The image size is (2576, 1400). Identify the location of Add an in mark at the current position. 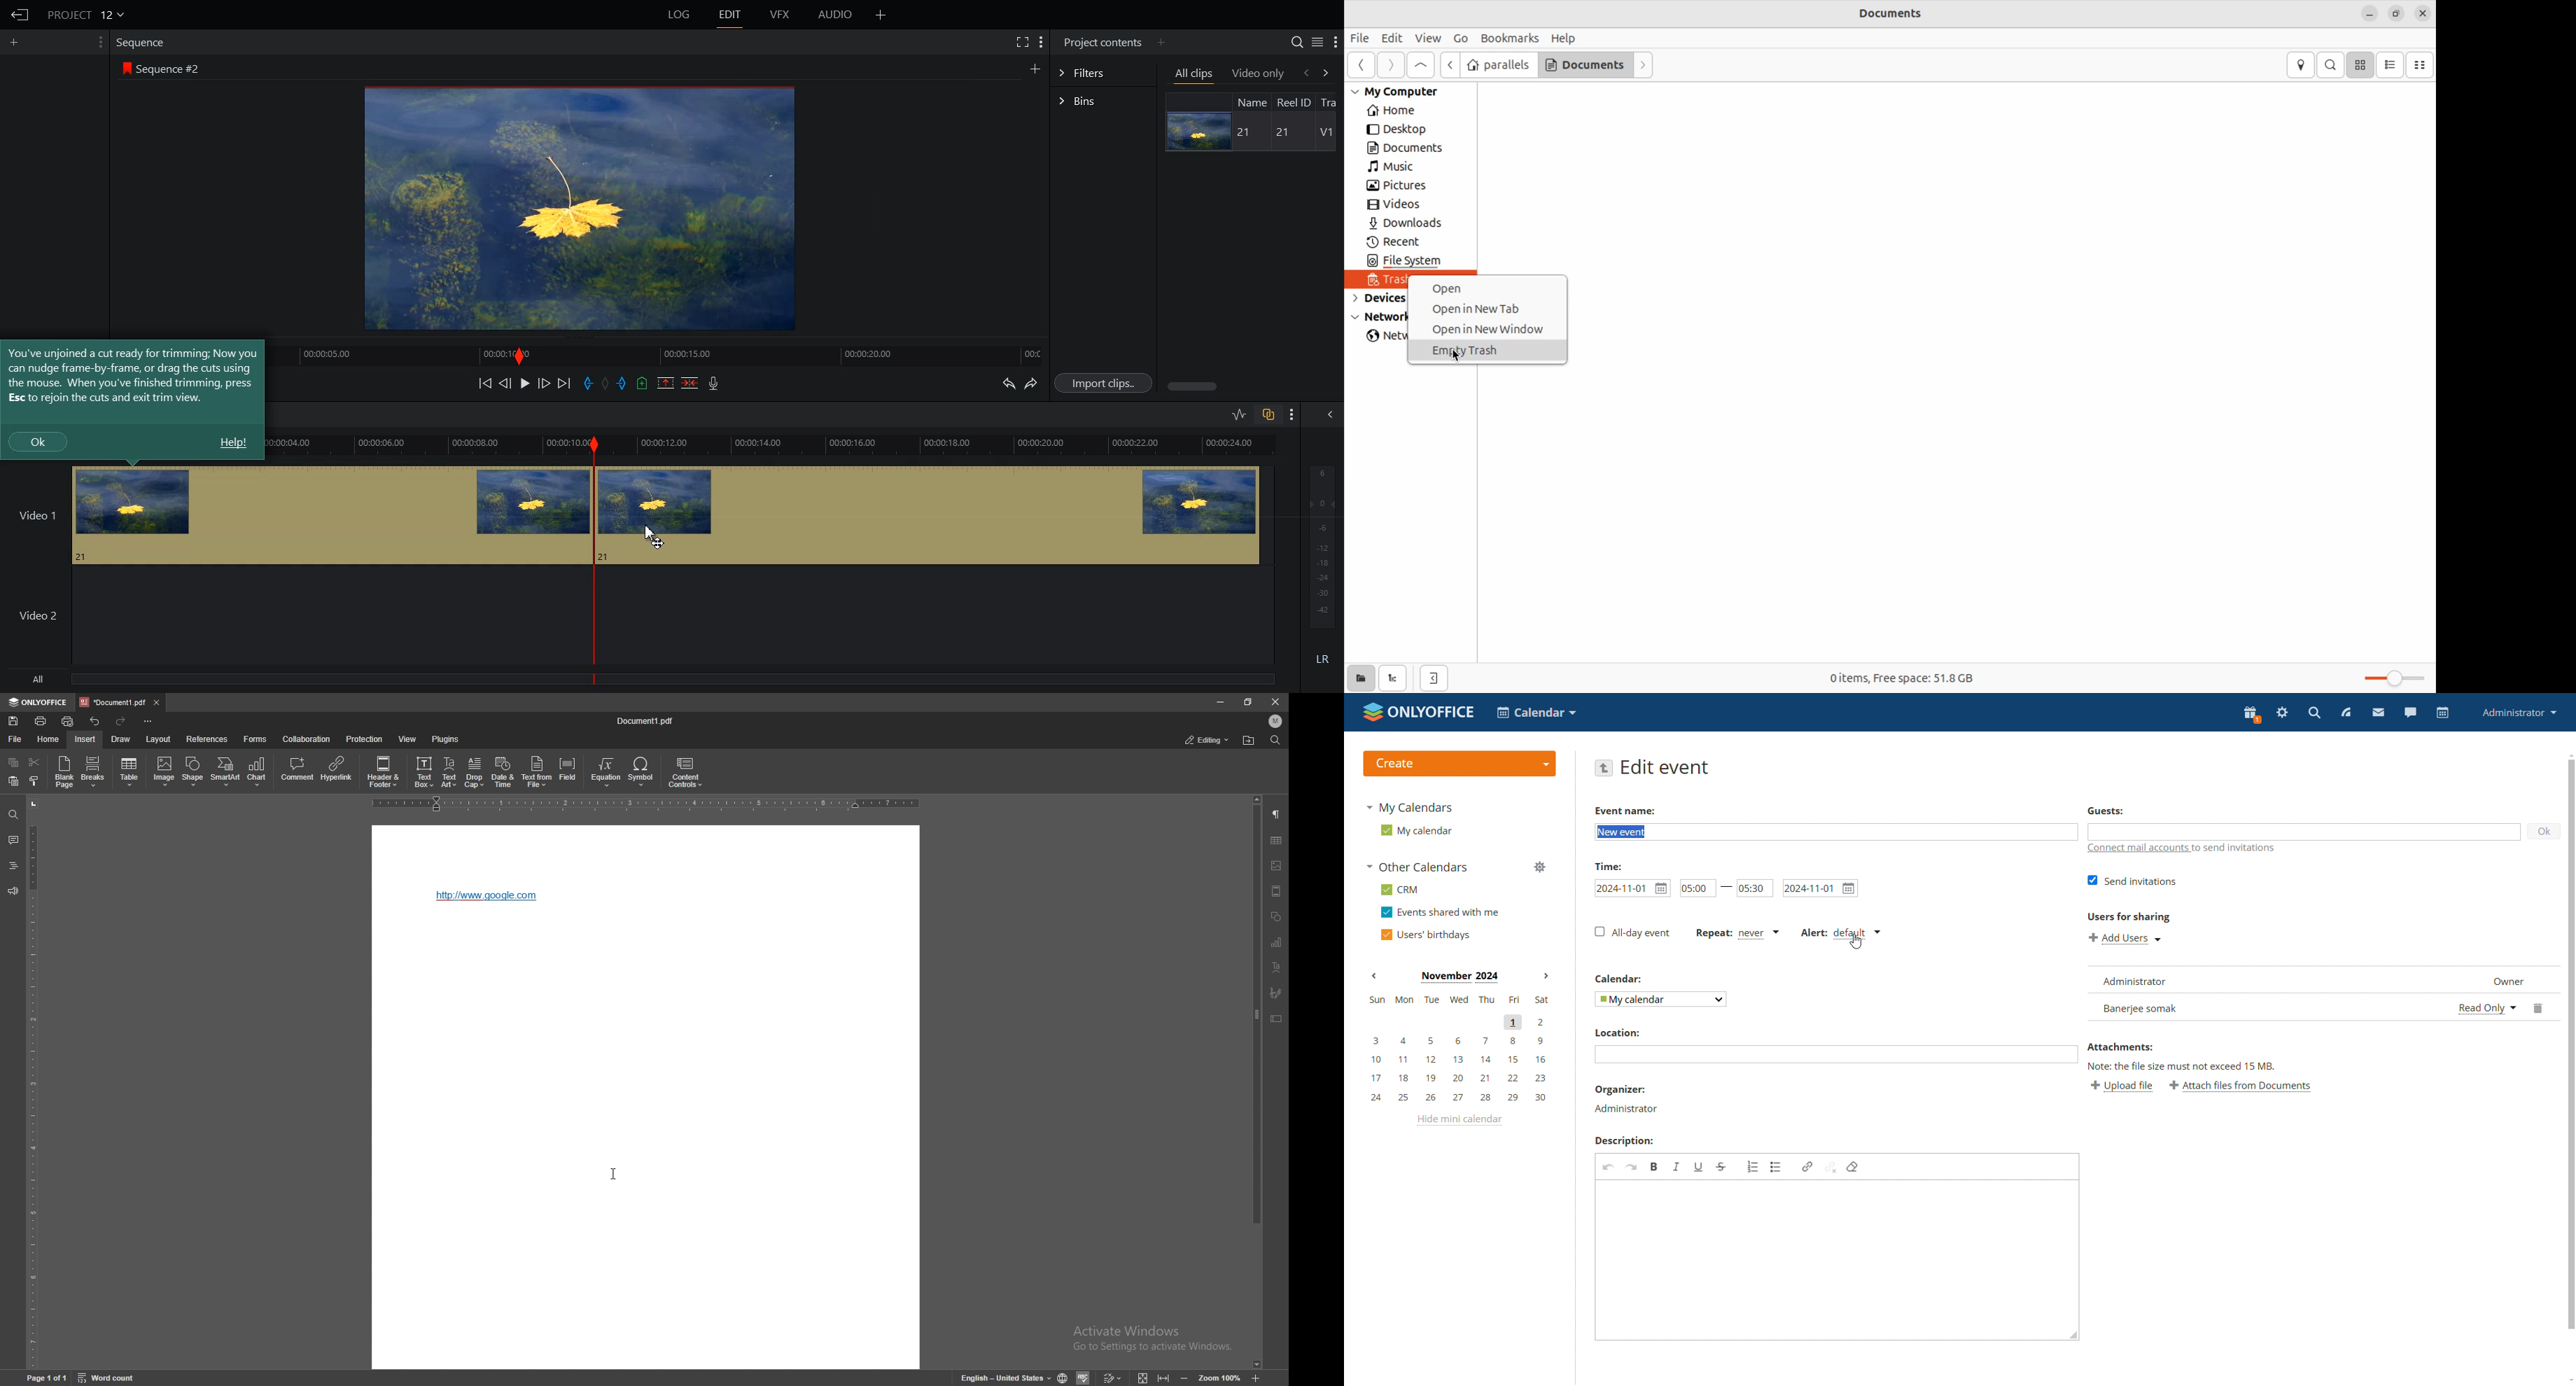
(588, 383).